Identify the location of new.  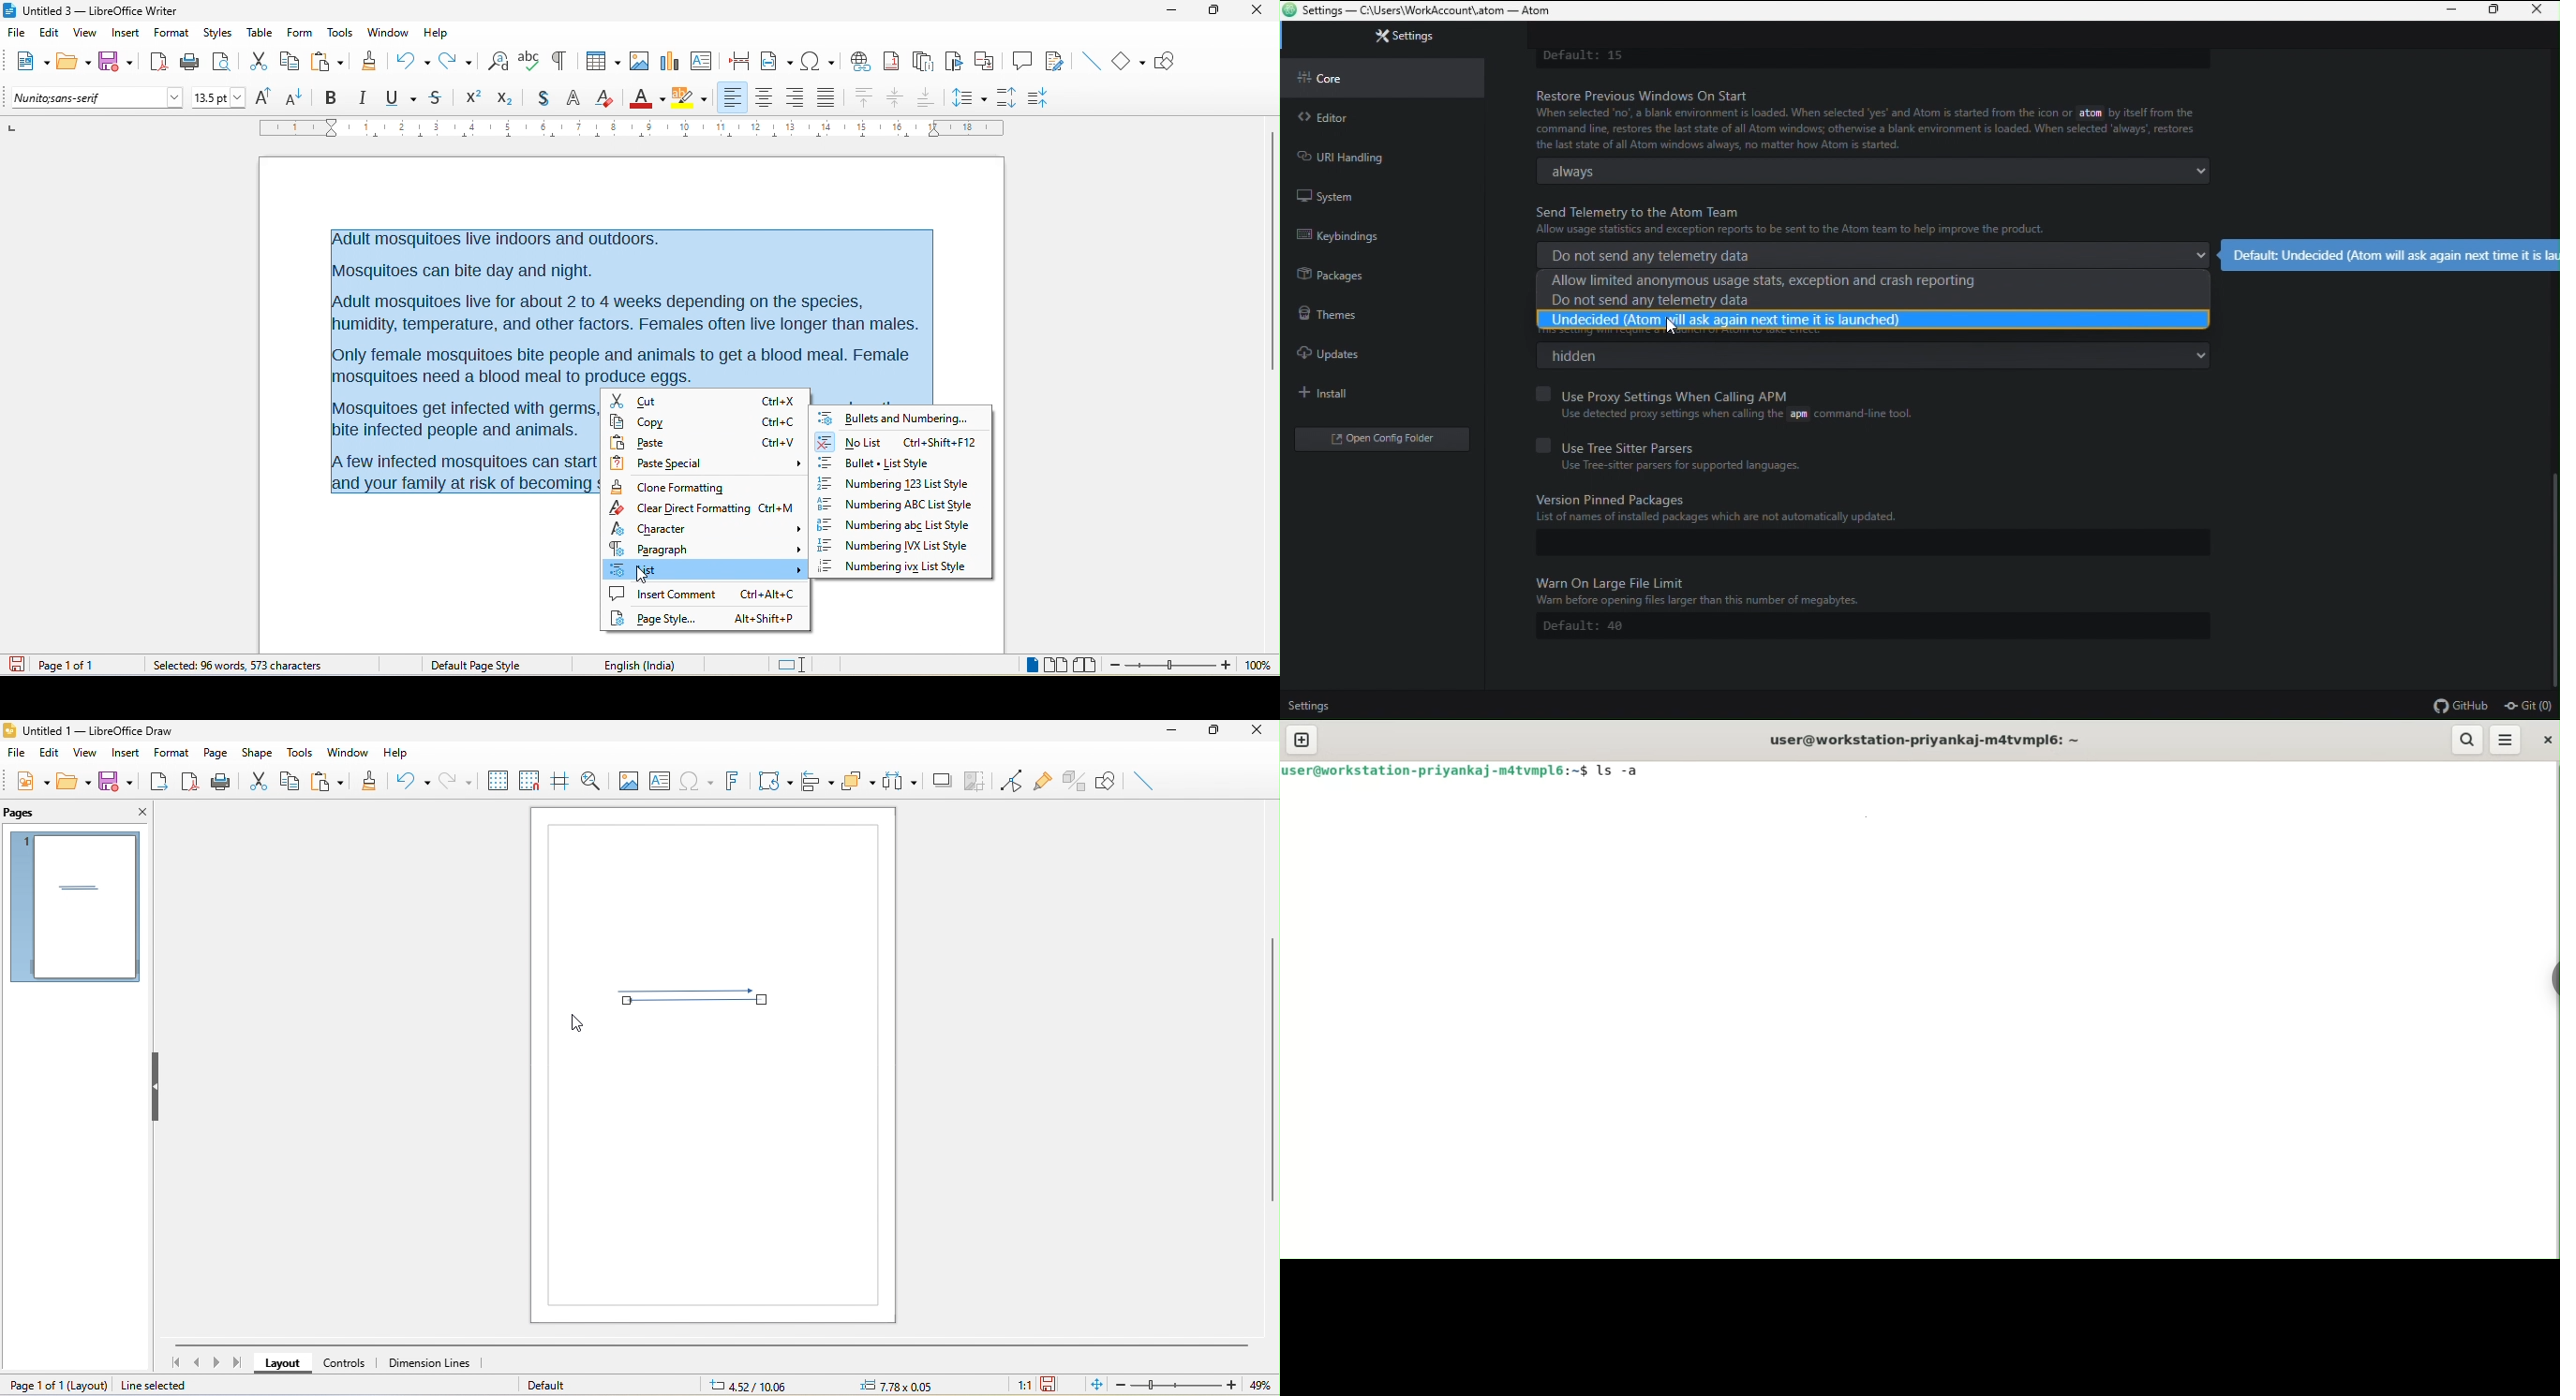
(28, 63).